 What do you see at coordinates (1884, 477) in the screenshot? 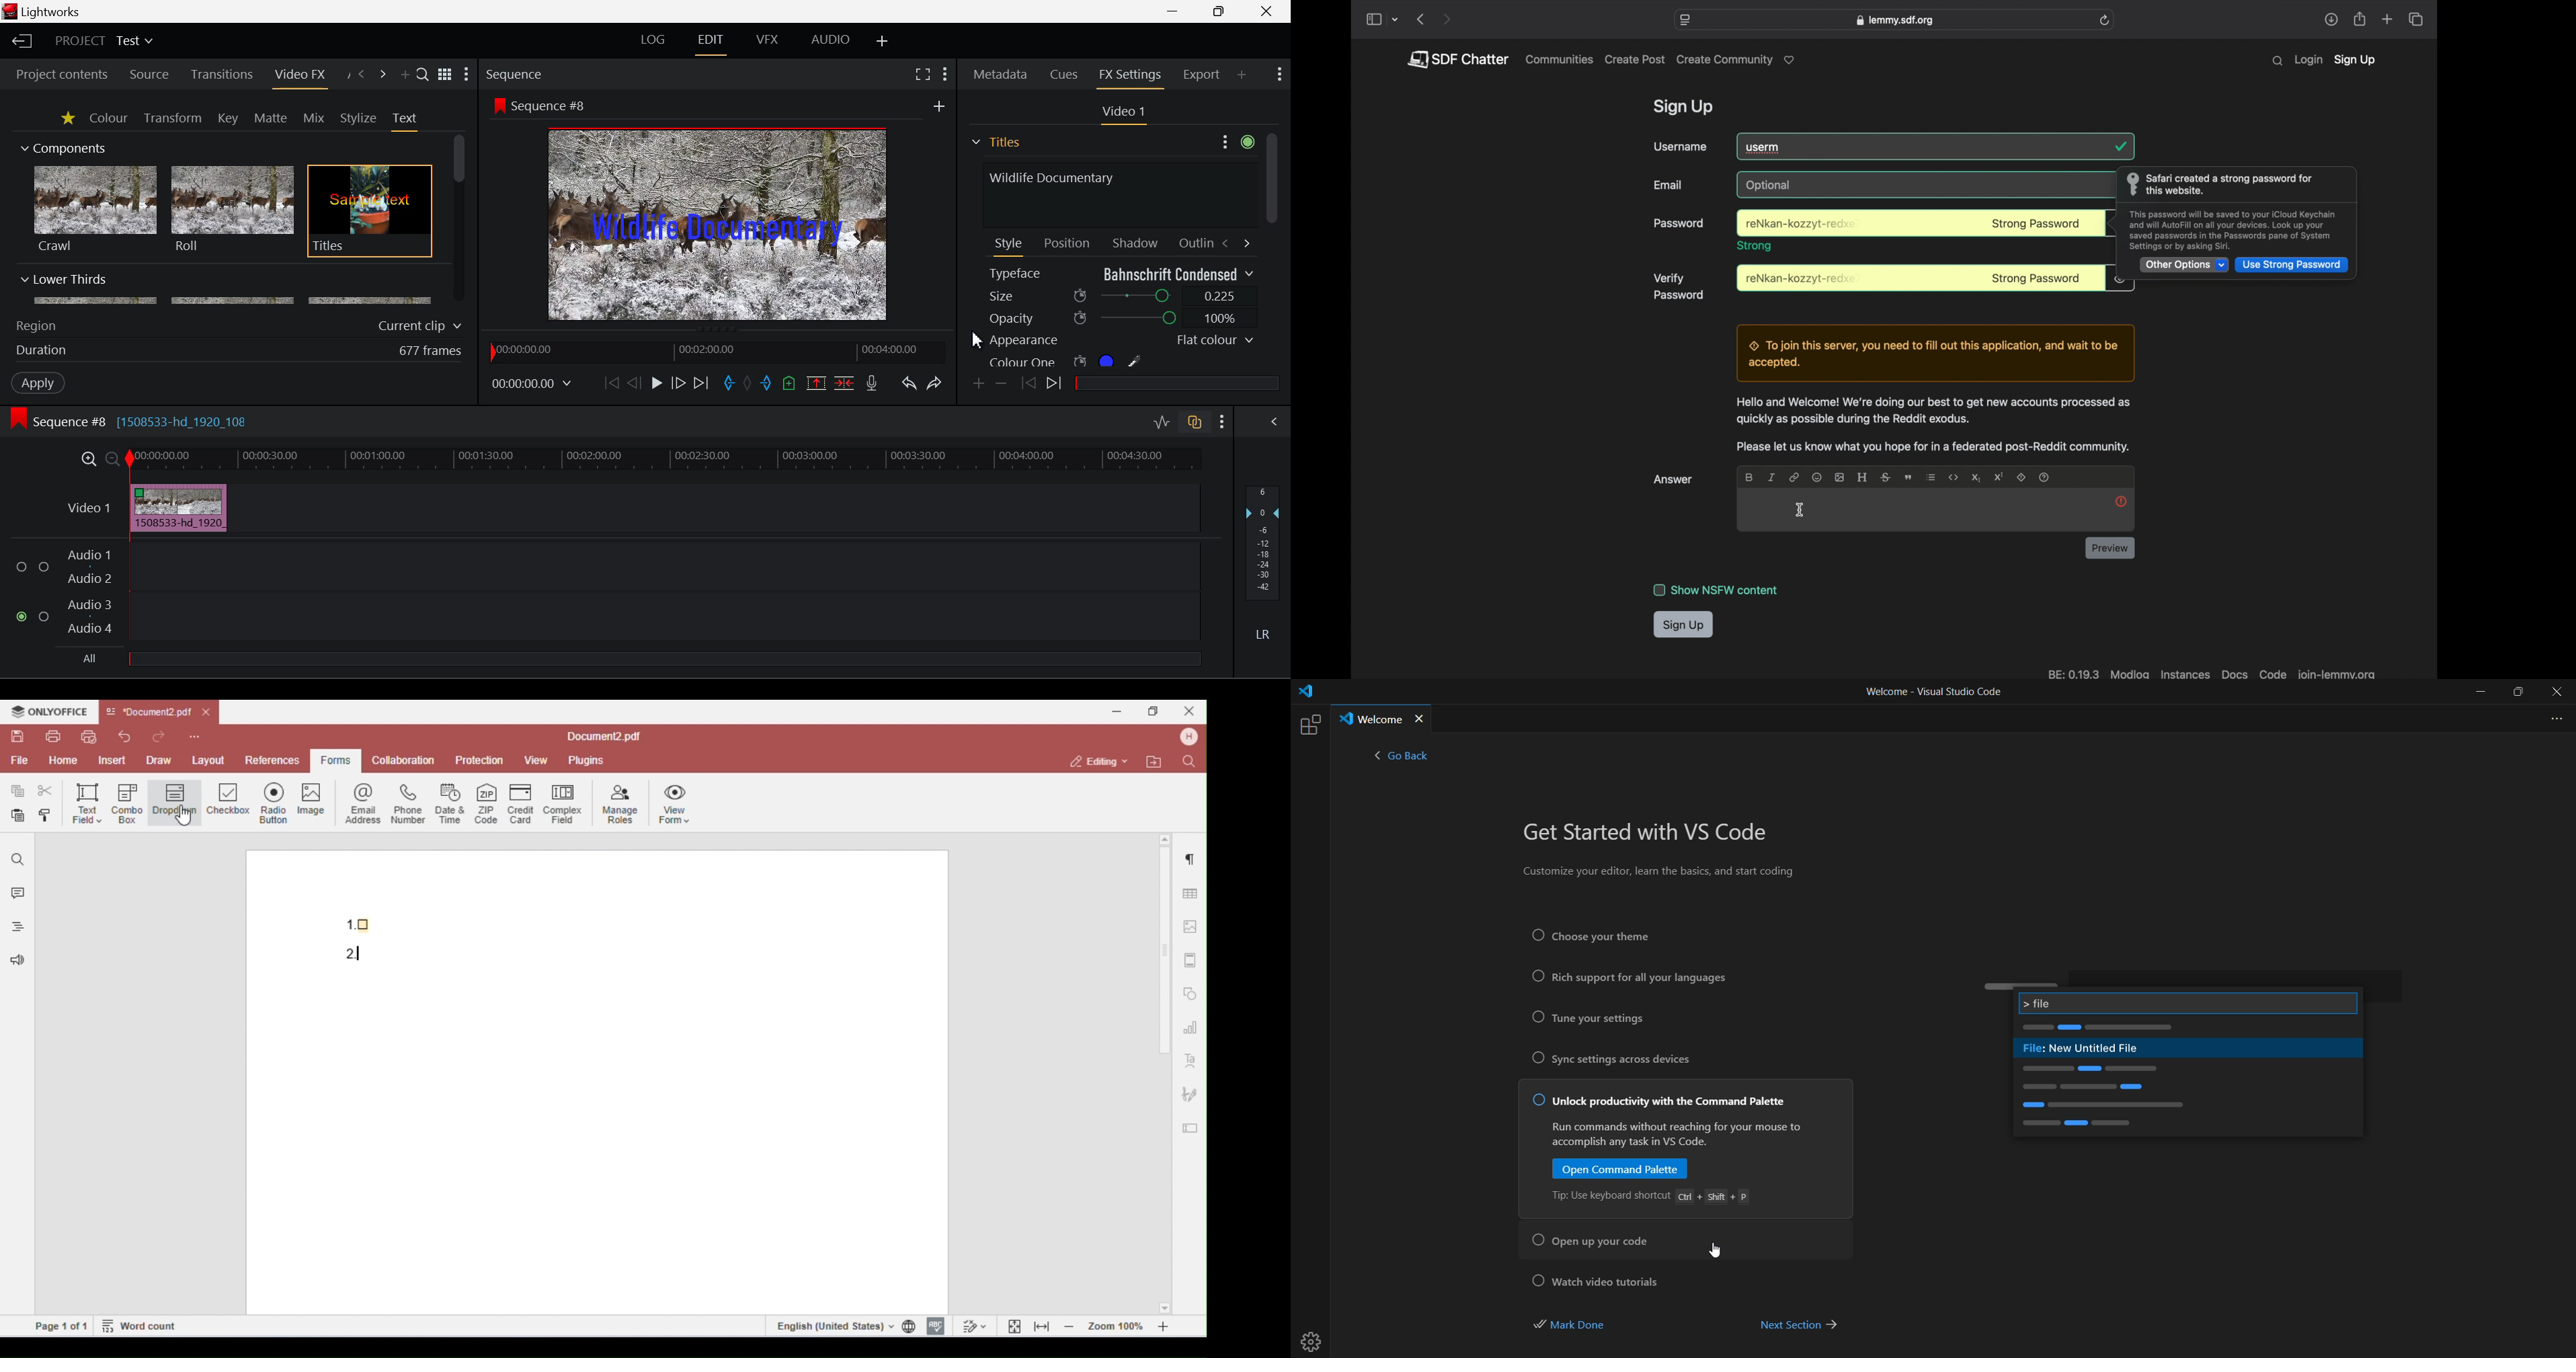
I see `strikethrough` at bounding box center [1884, 477].